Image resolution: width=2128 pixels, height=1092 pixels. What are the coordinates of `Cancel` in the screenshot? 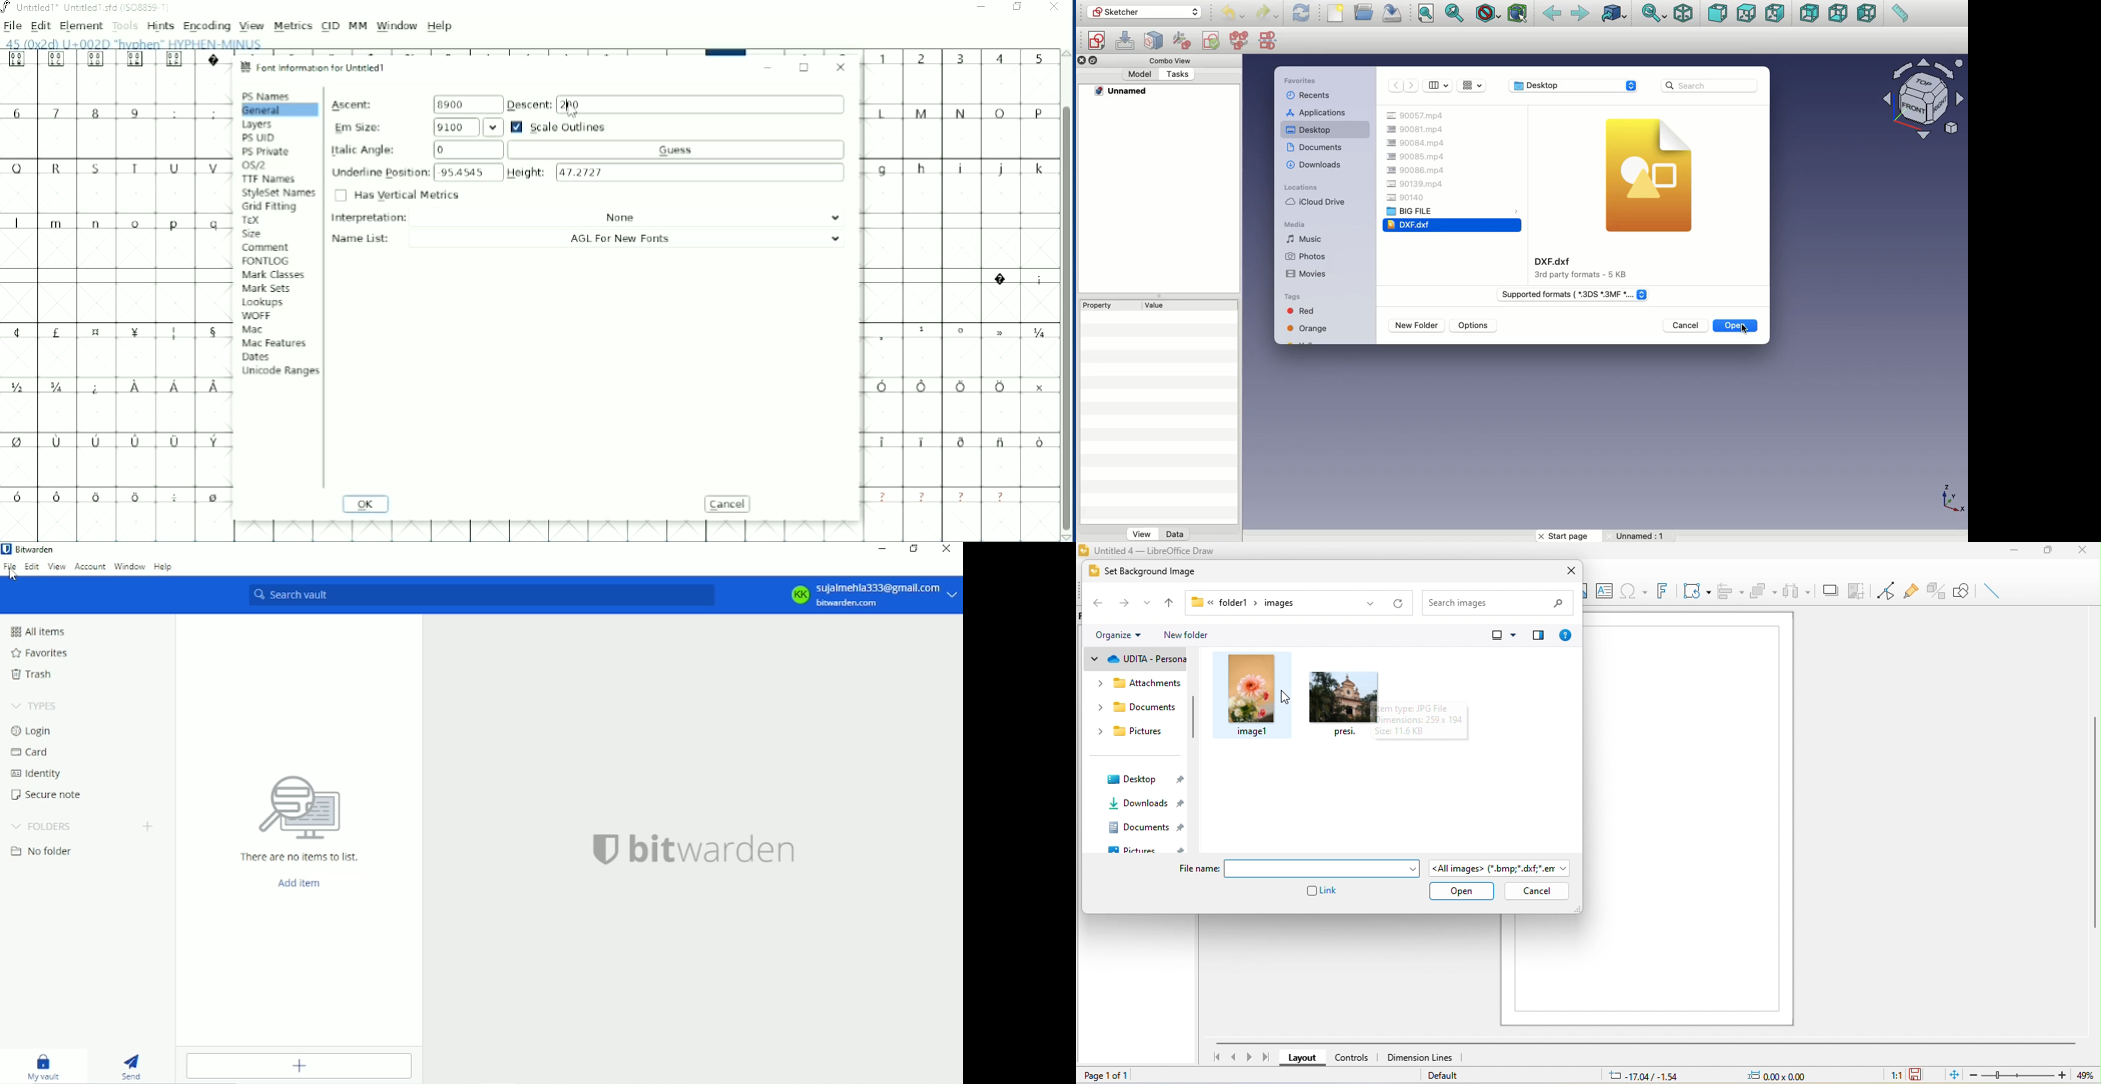 It's located at (730, 504).